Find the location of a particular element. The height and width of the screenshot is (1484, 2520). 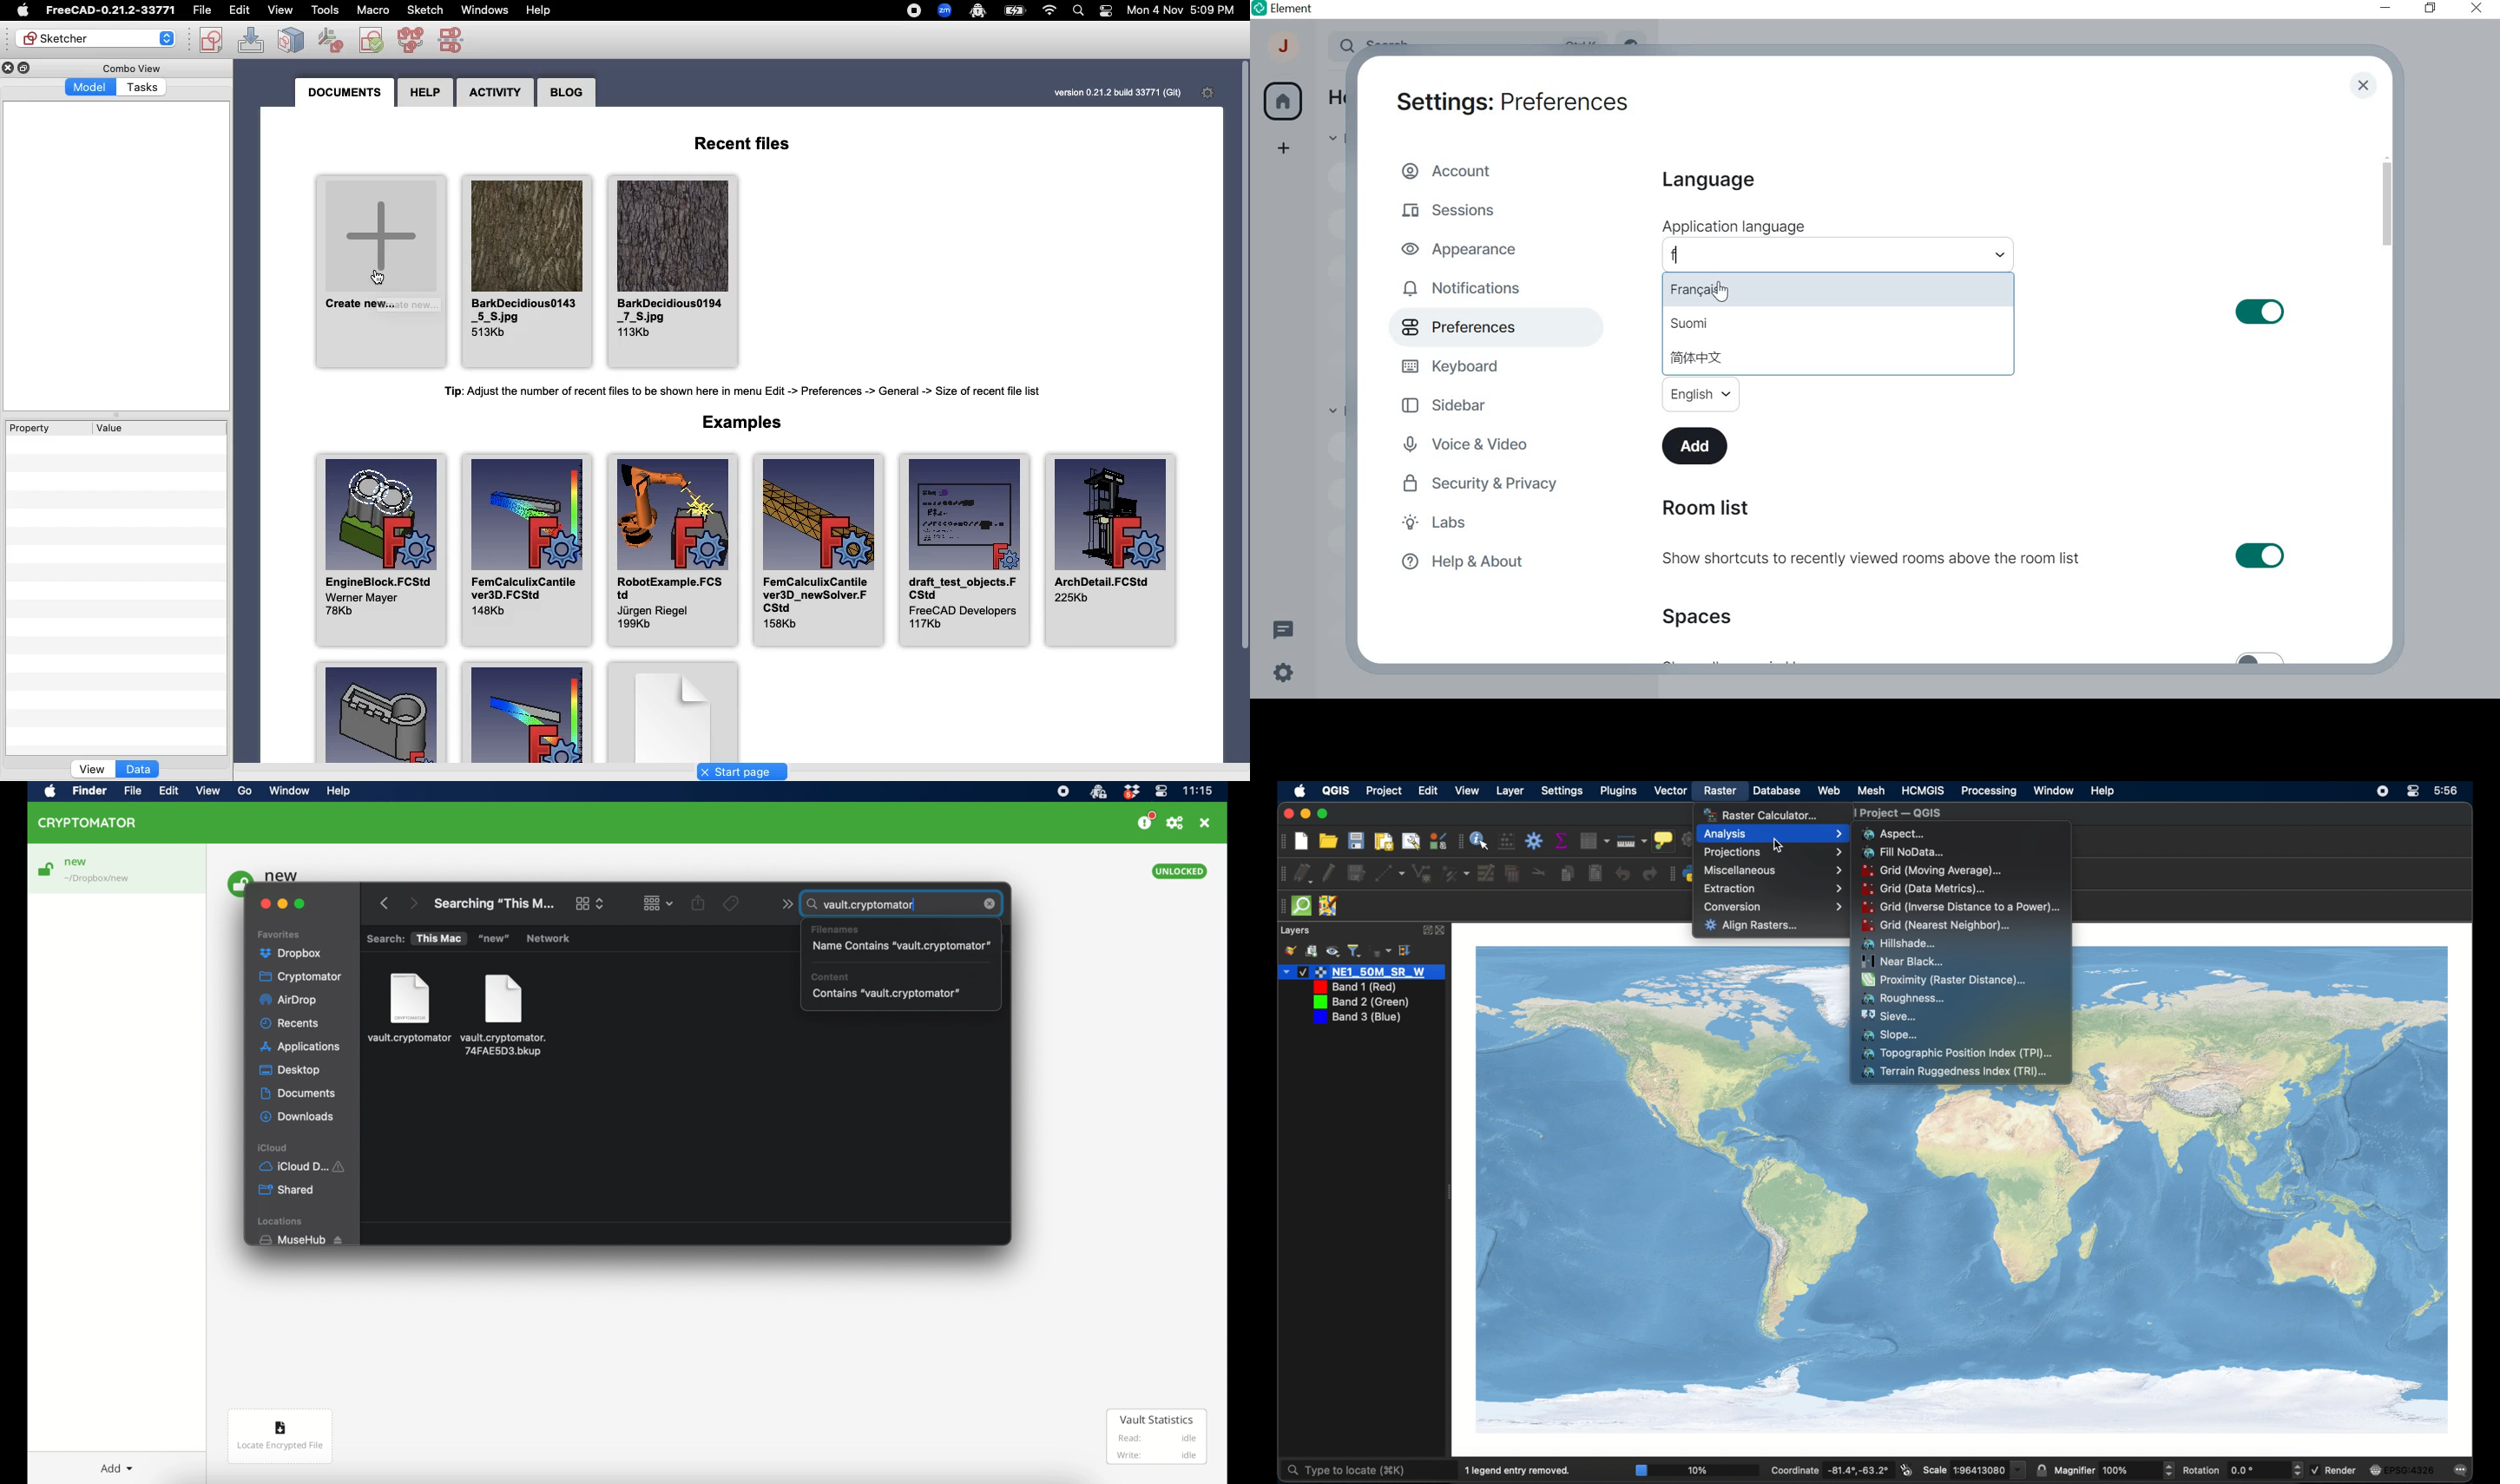

current edits is located at coordinates (1304, 873).